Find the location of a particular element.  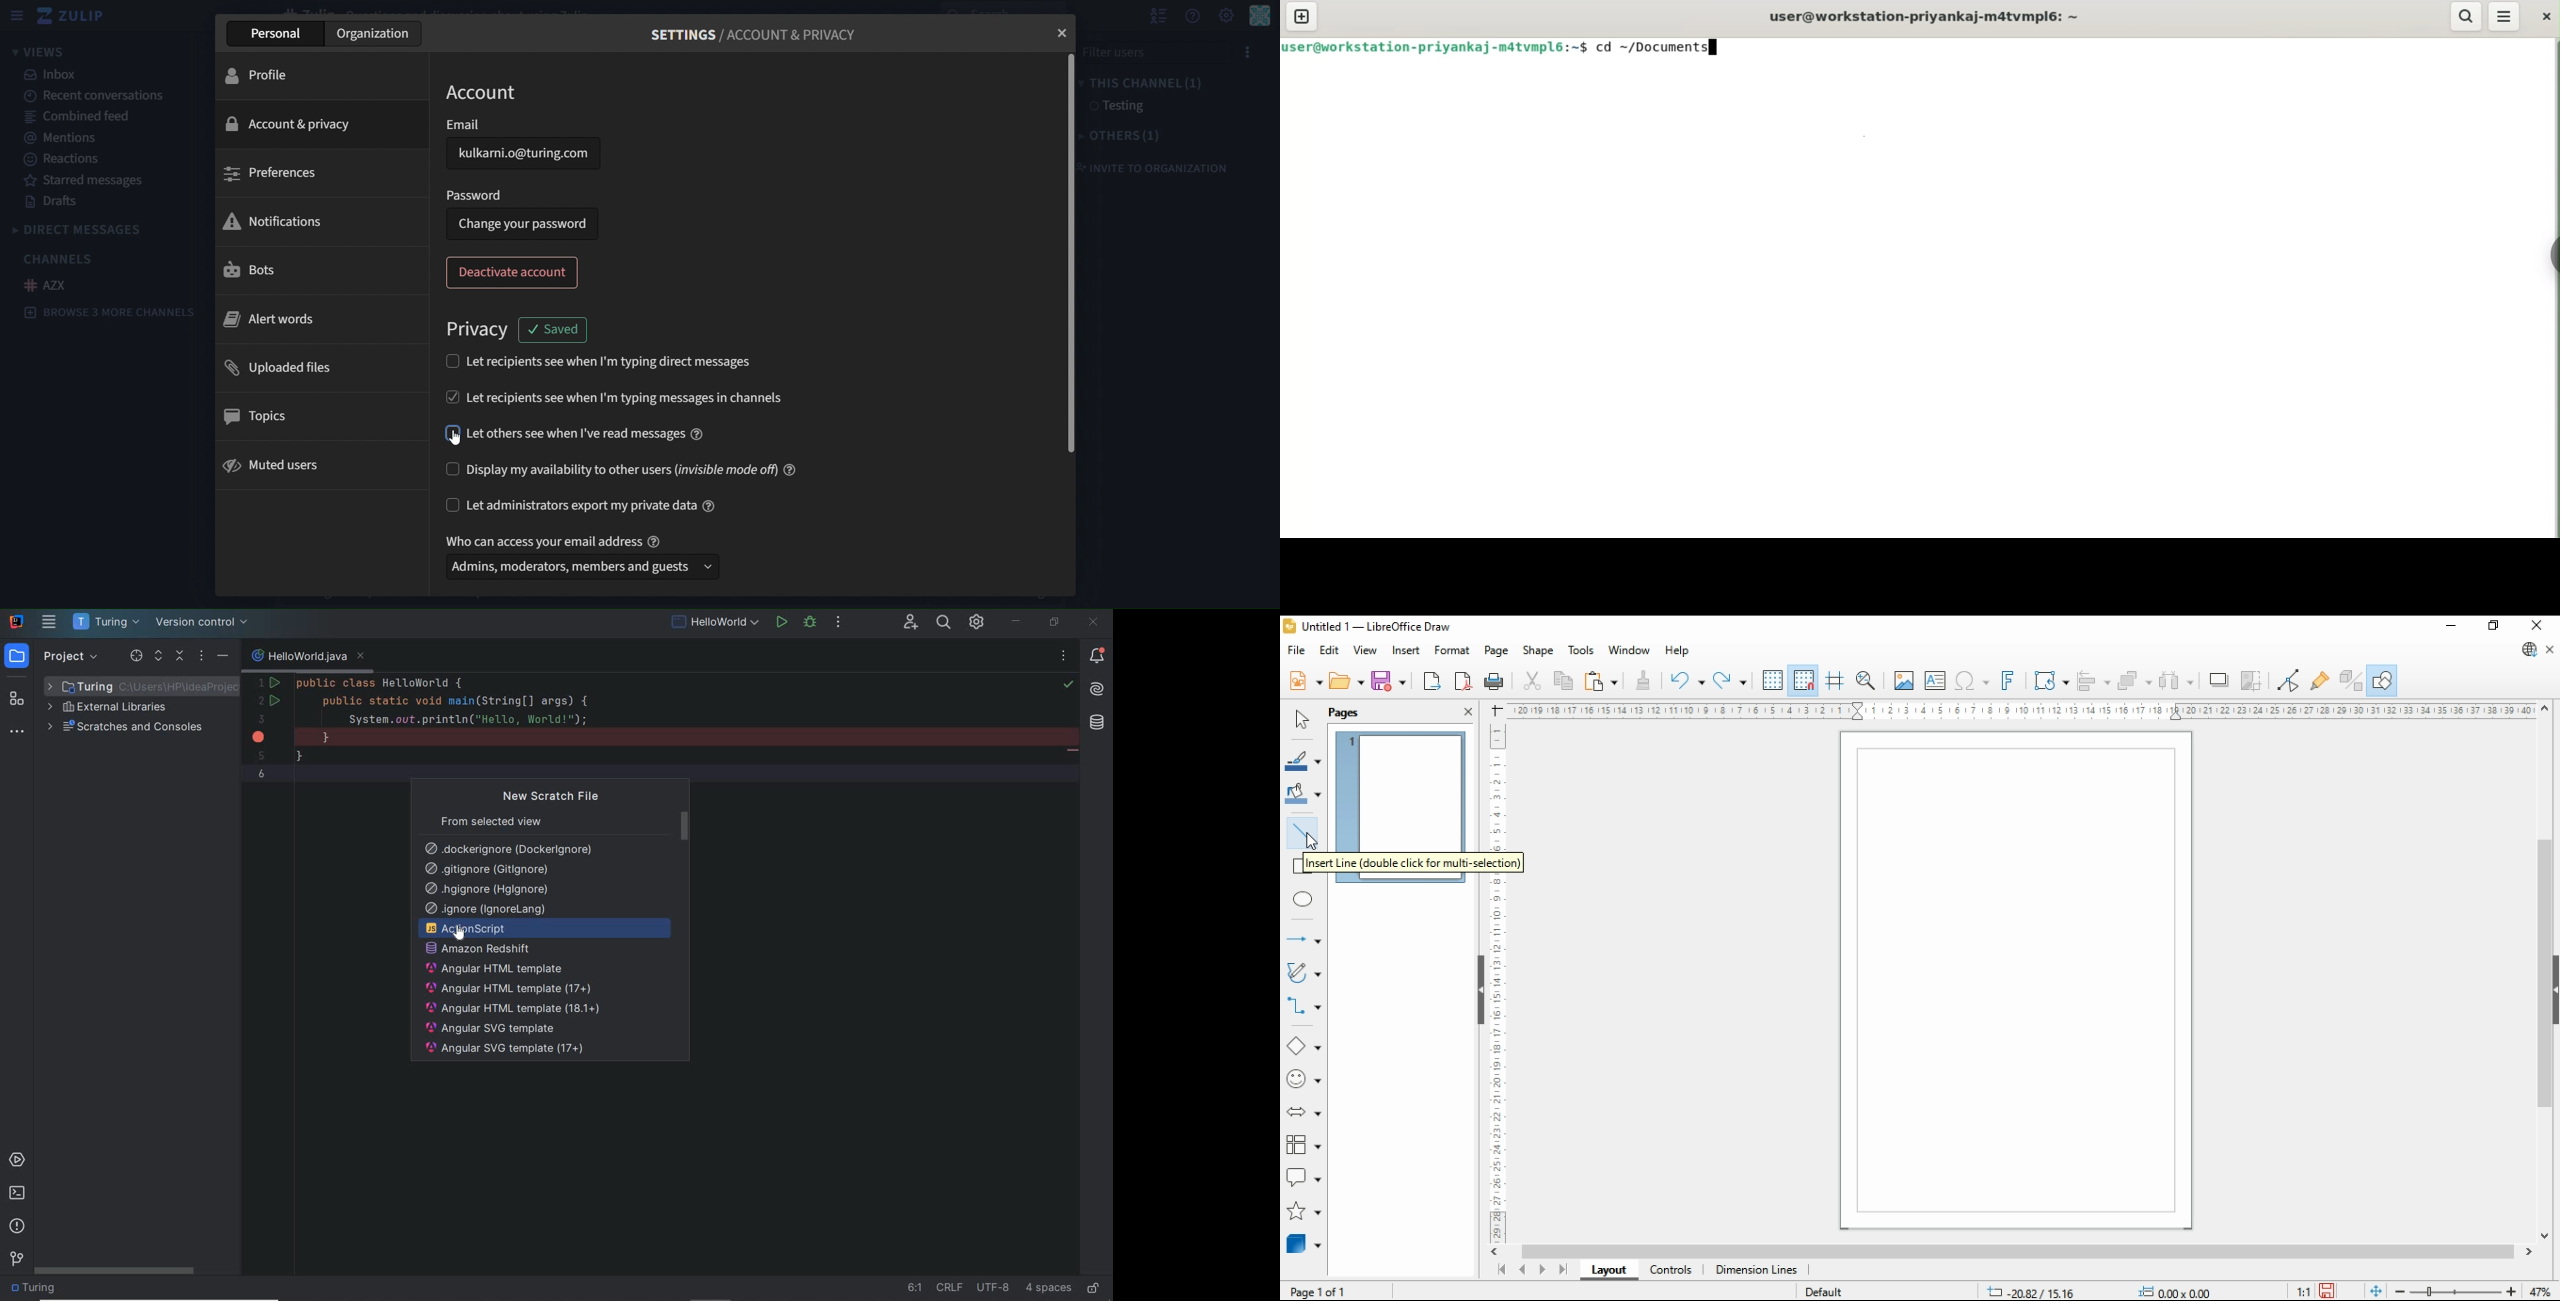

vertical scale is located at coordinates (1500, 982).